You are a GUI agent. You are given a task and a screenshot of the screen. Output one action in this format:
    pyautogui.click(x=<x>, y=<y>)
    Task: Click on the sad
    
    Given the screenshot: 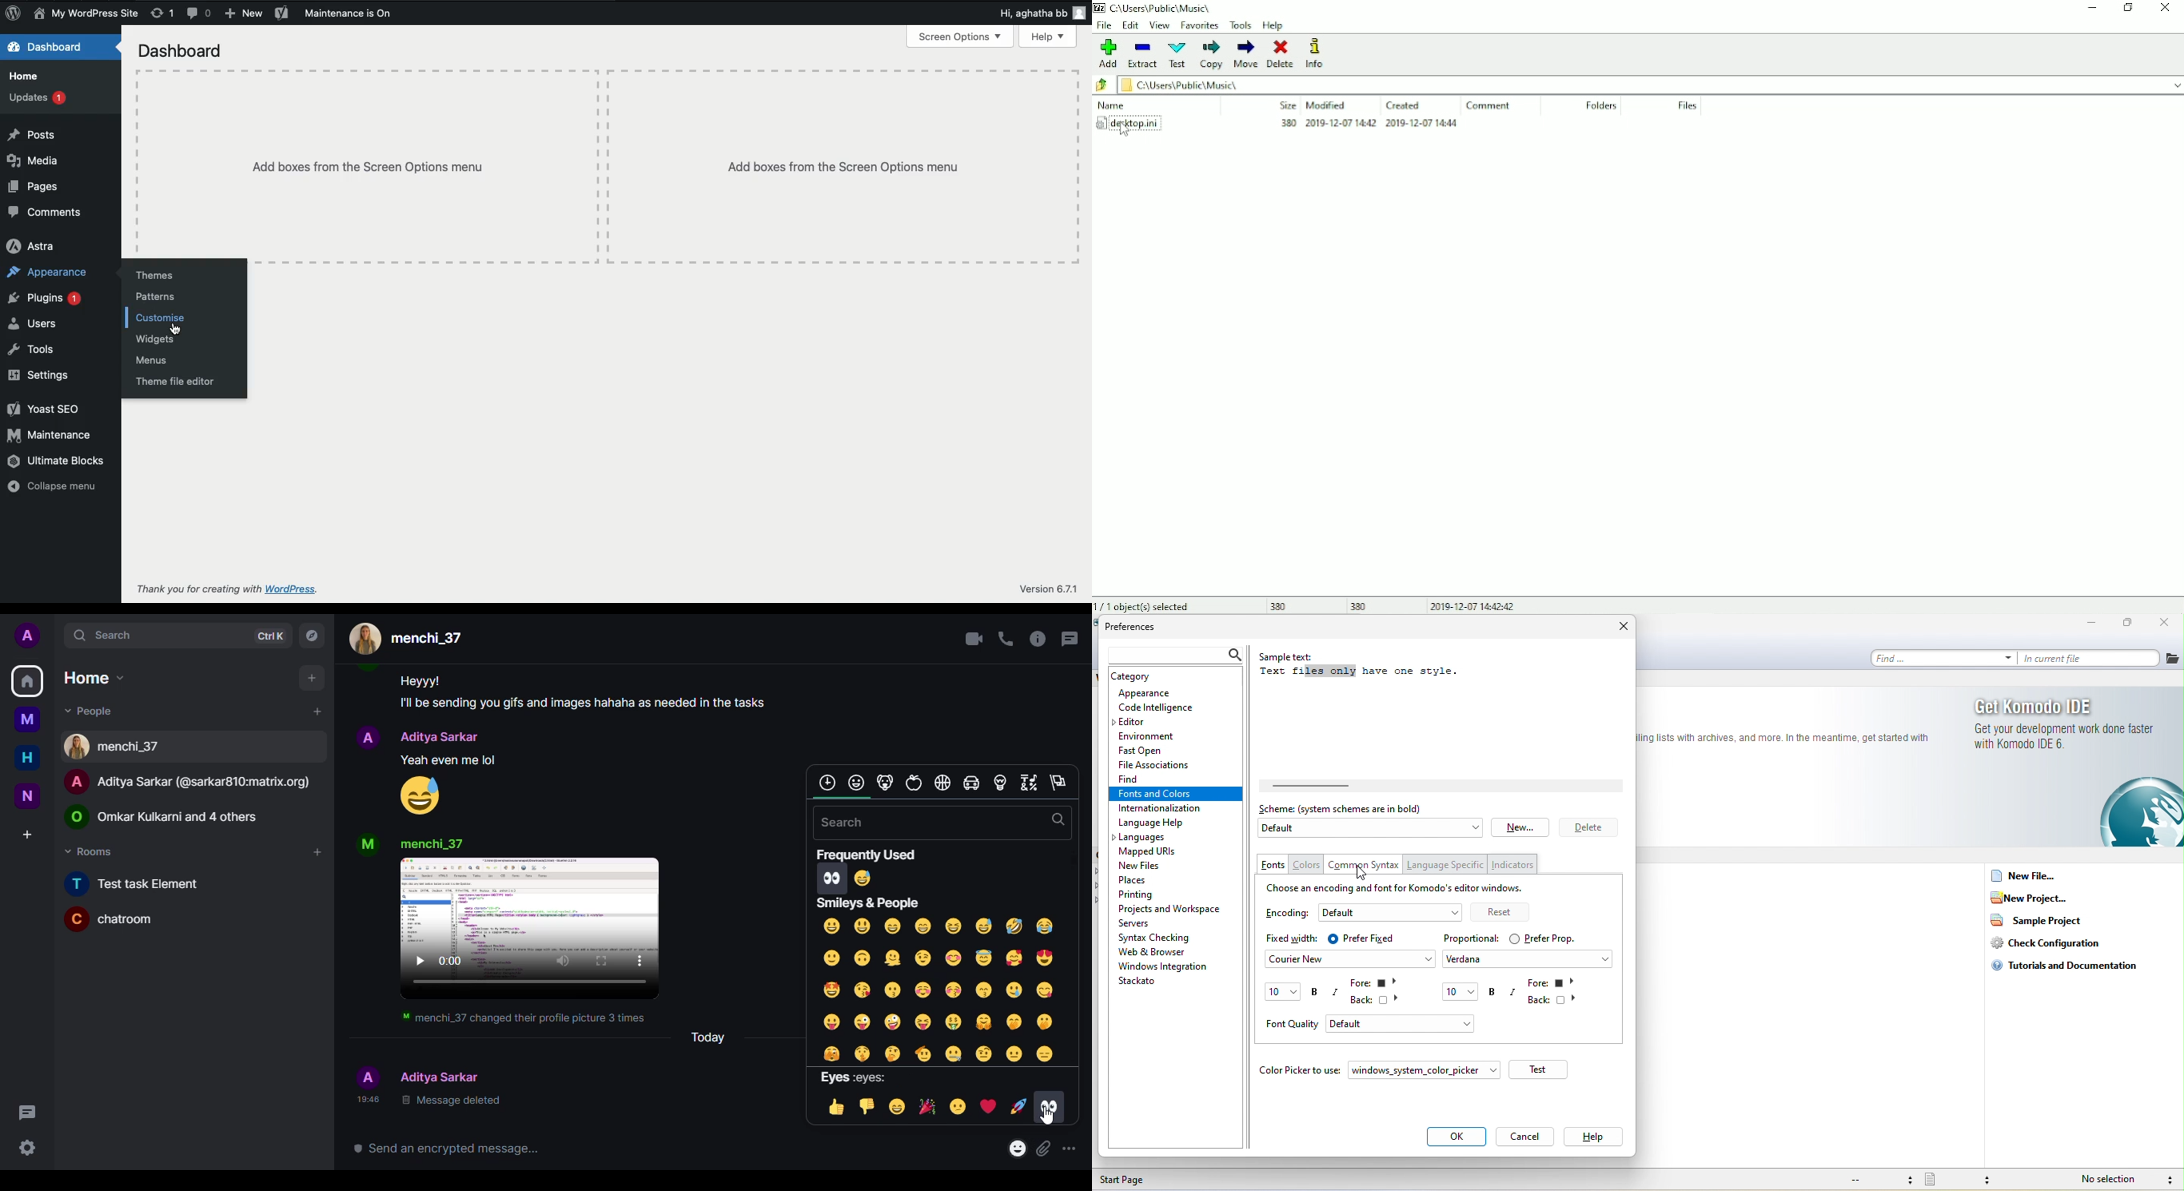 What is the action you would take?
    pyautogui.click(x=955, y=1107)
    